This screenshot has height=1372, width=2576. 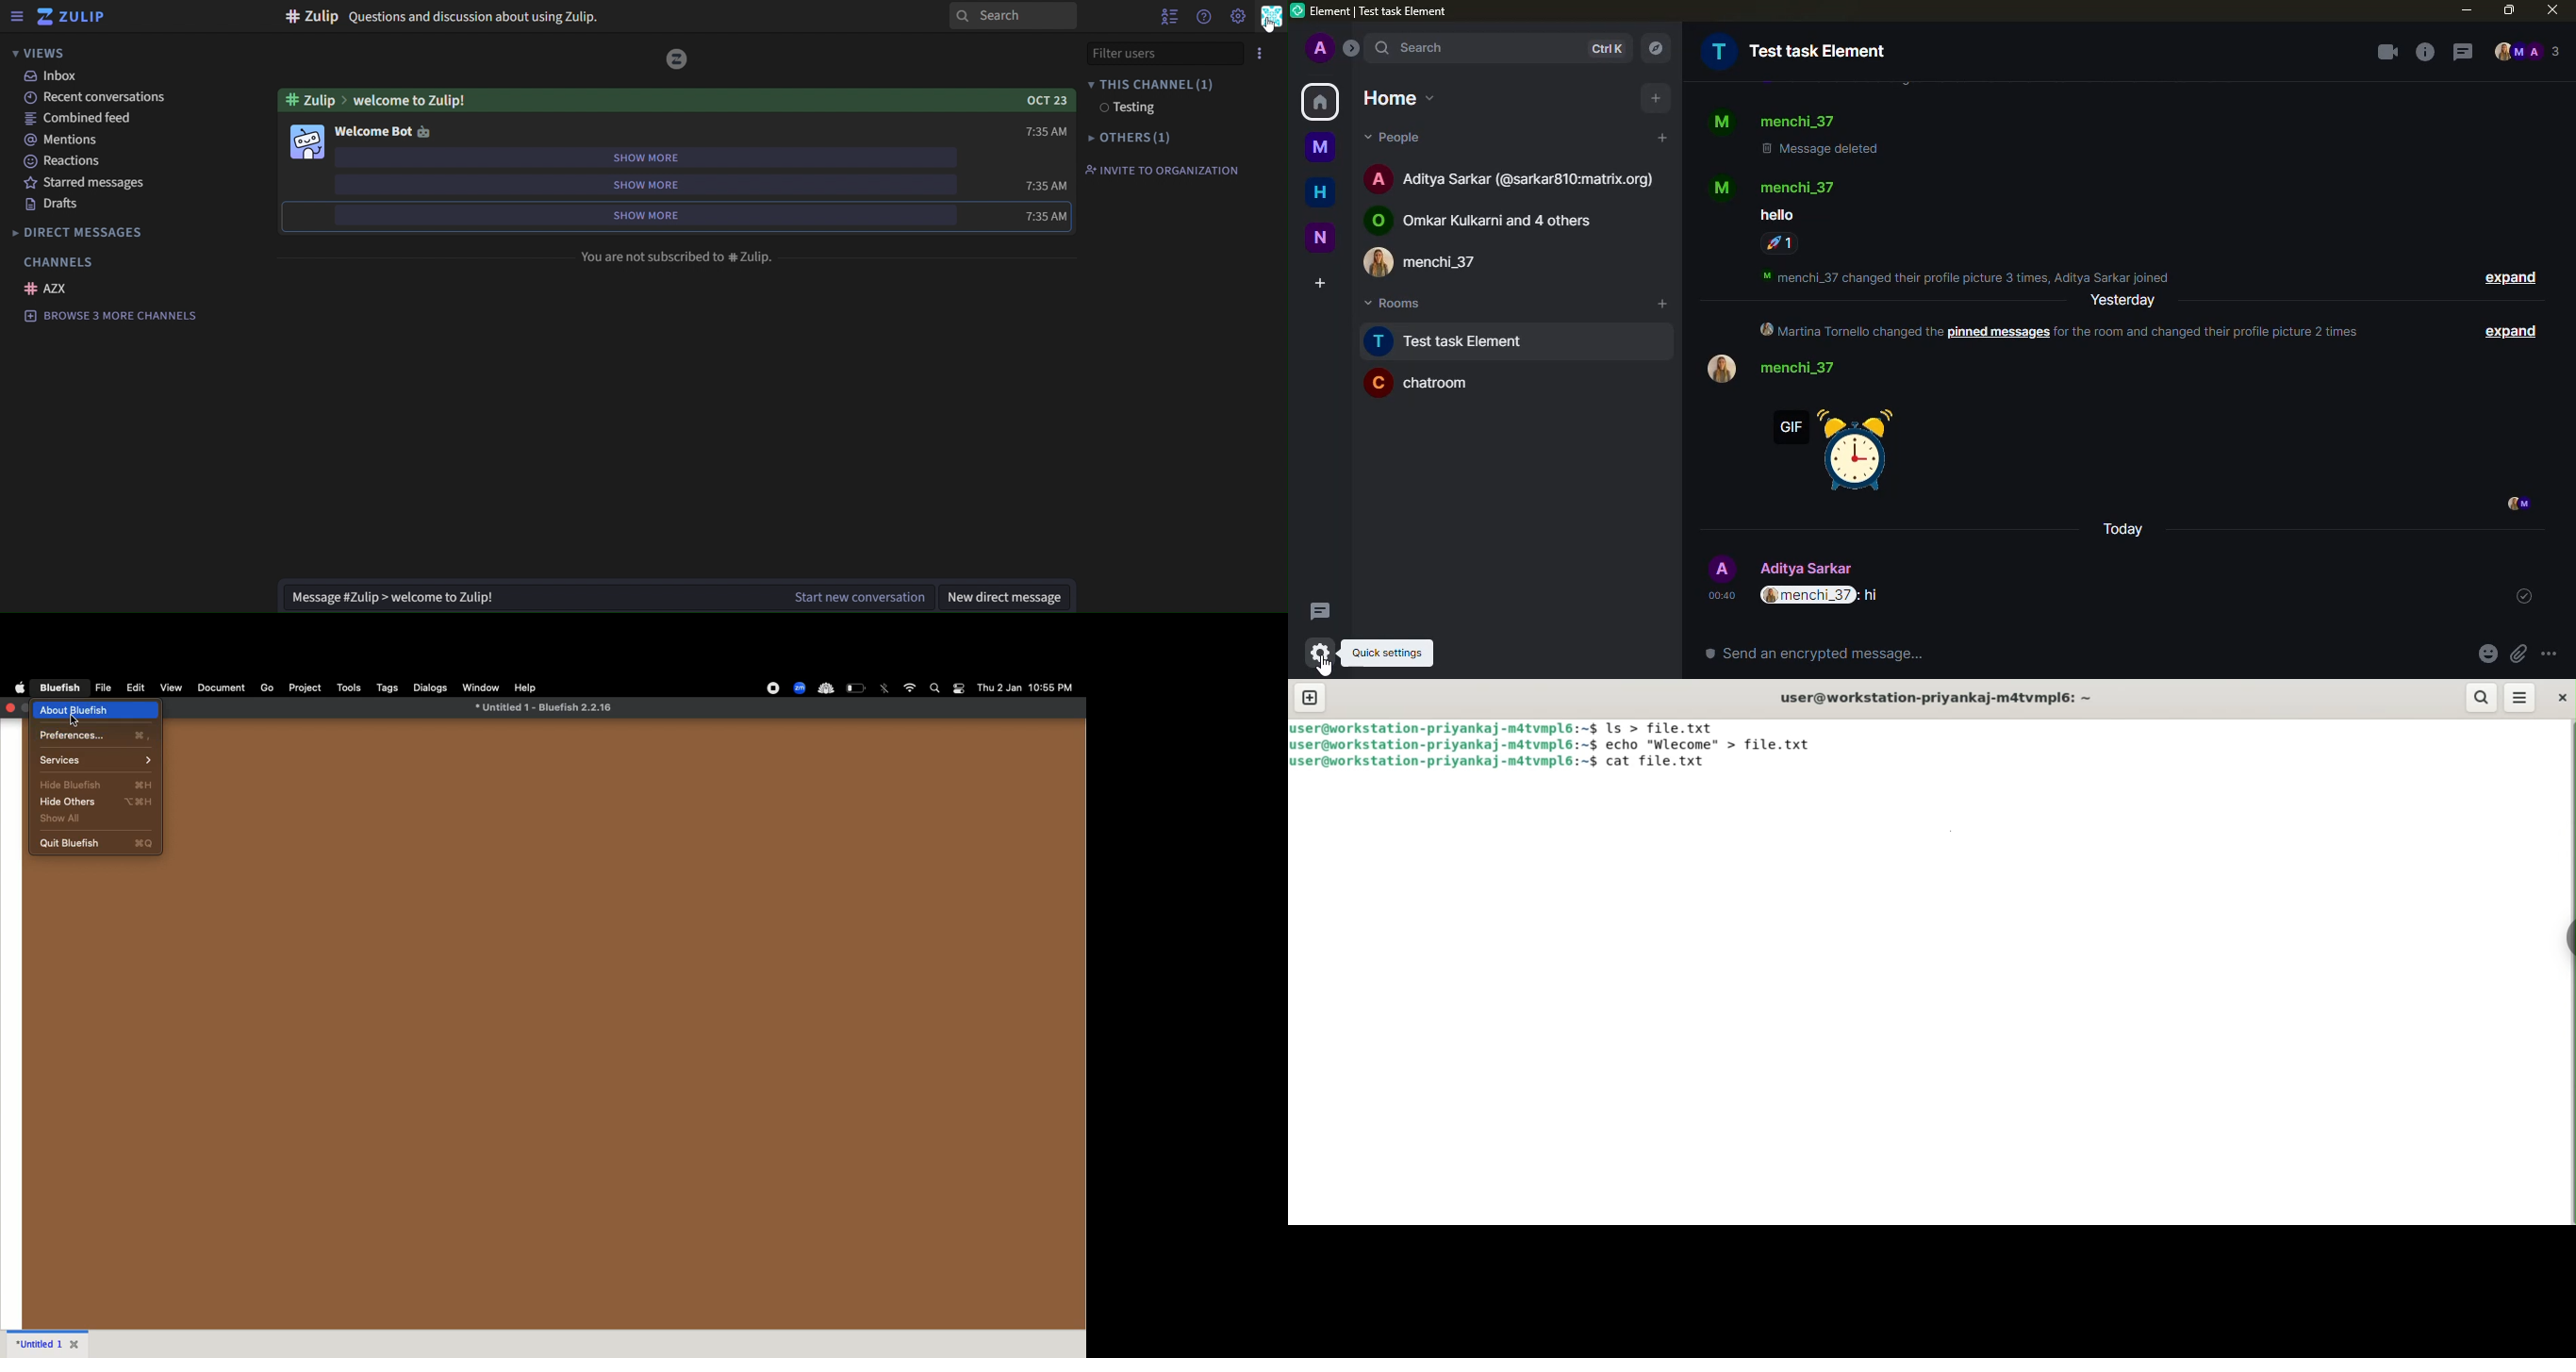 I want to click on time, so click(x=1049, y=129).